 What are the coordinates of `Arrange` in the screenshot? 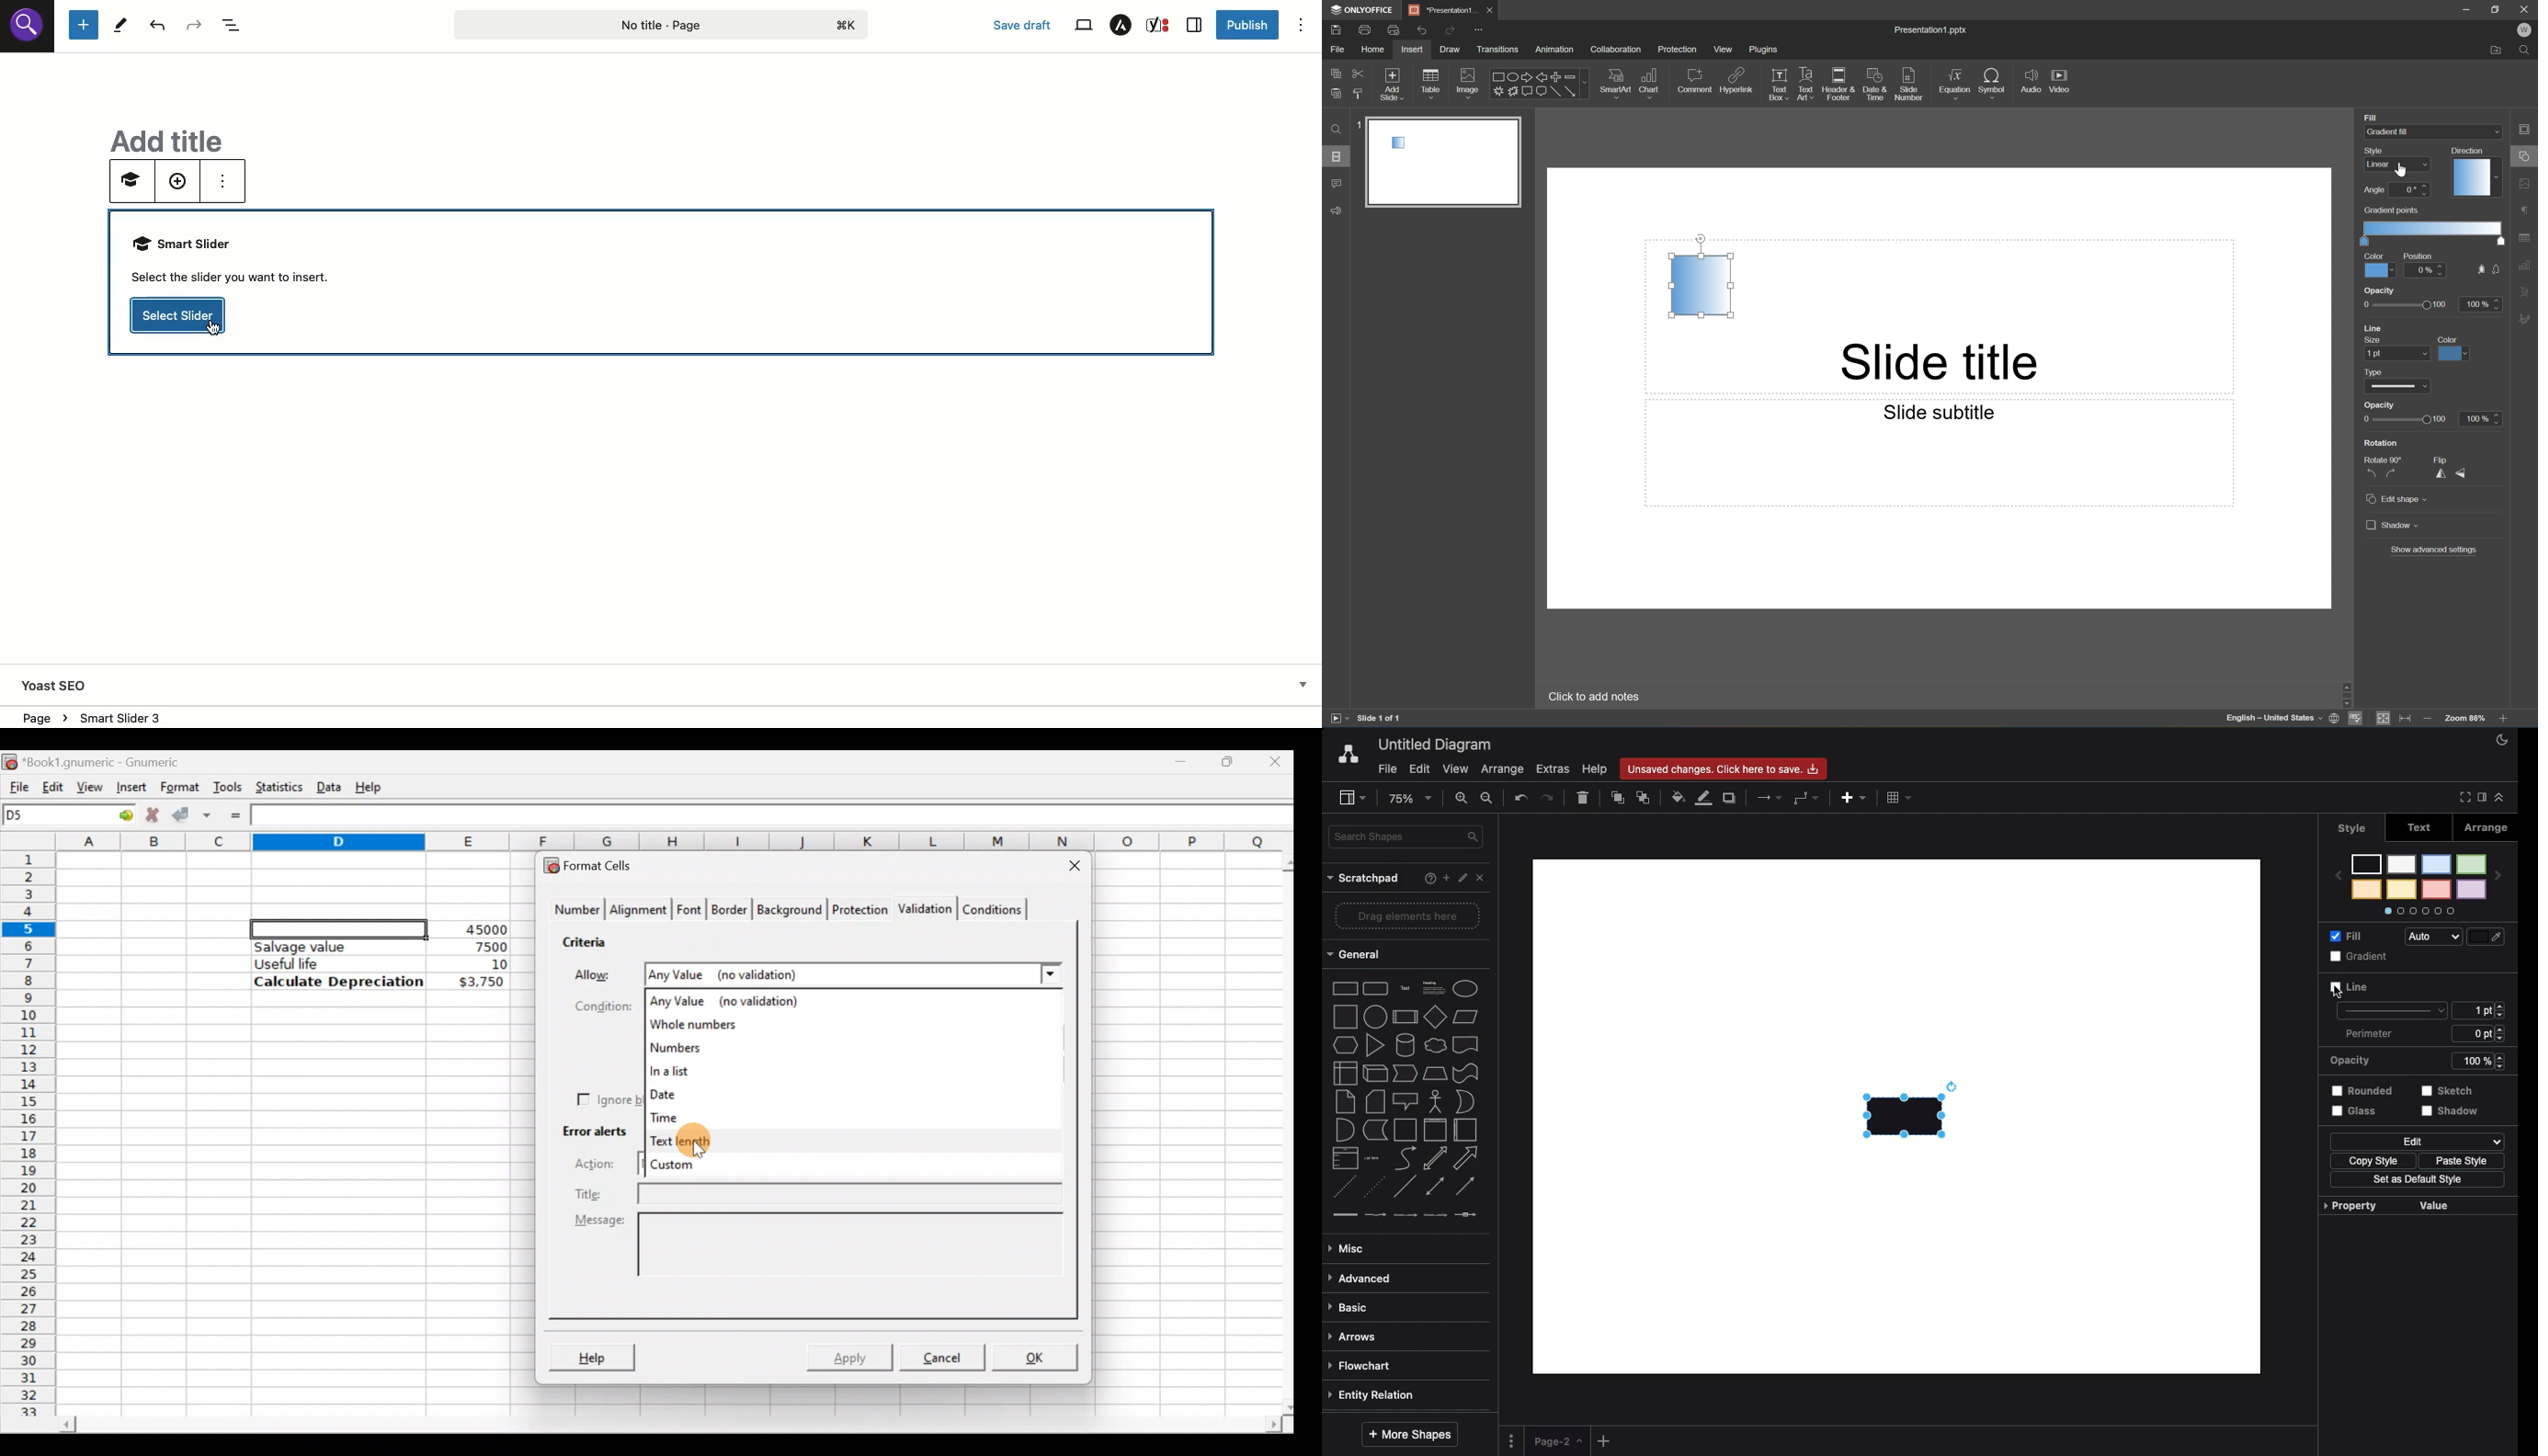 It's located at (2490, 830).